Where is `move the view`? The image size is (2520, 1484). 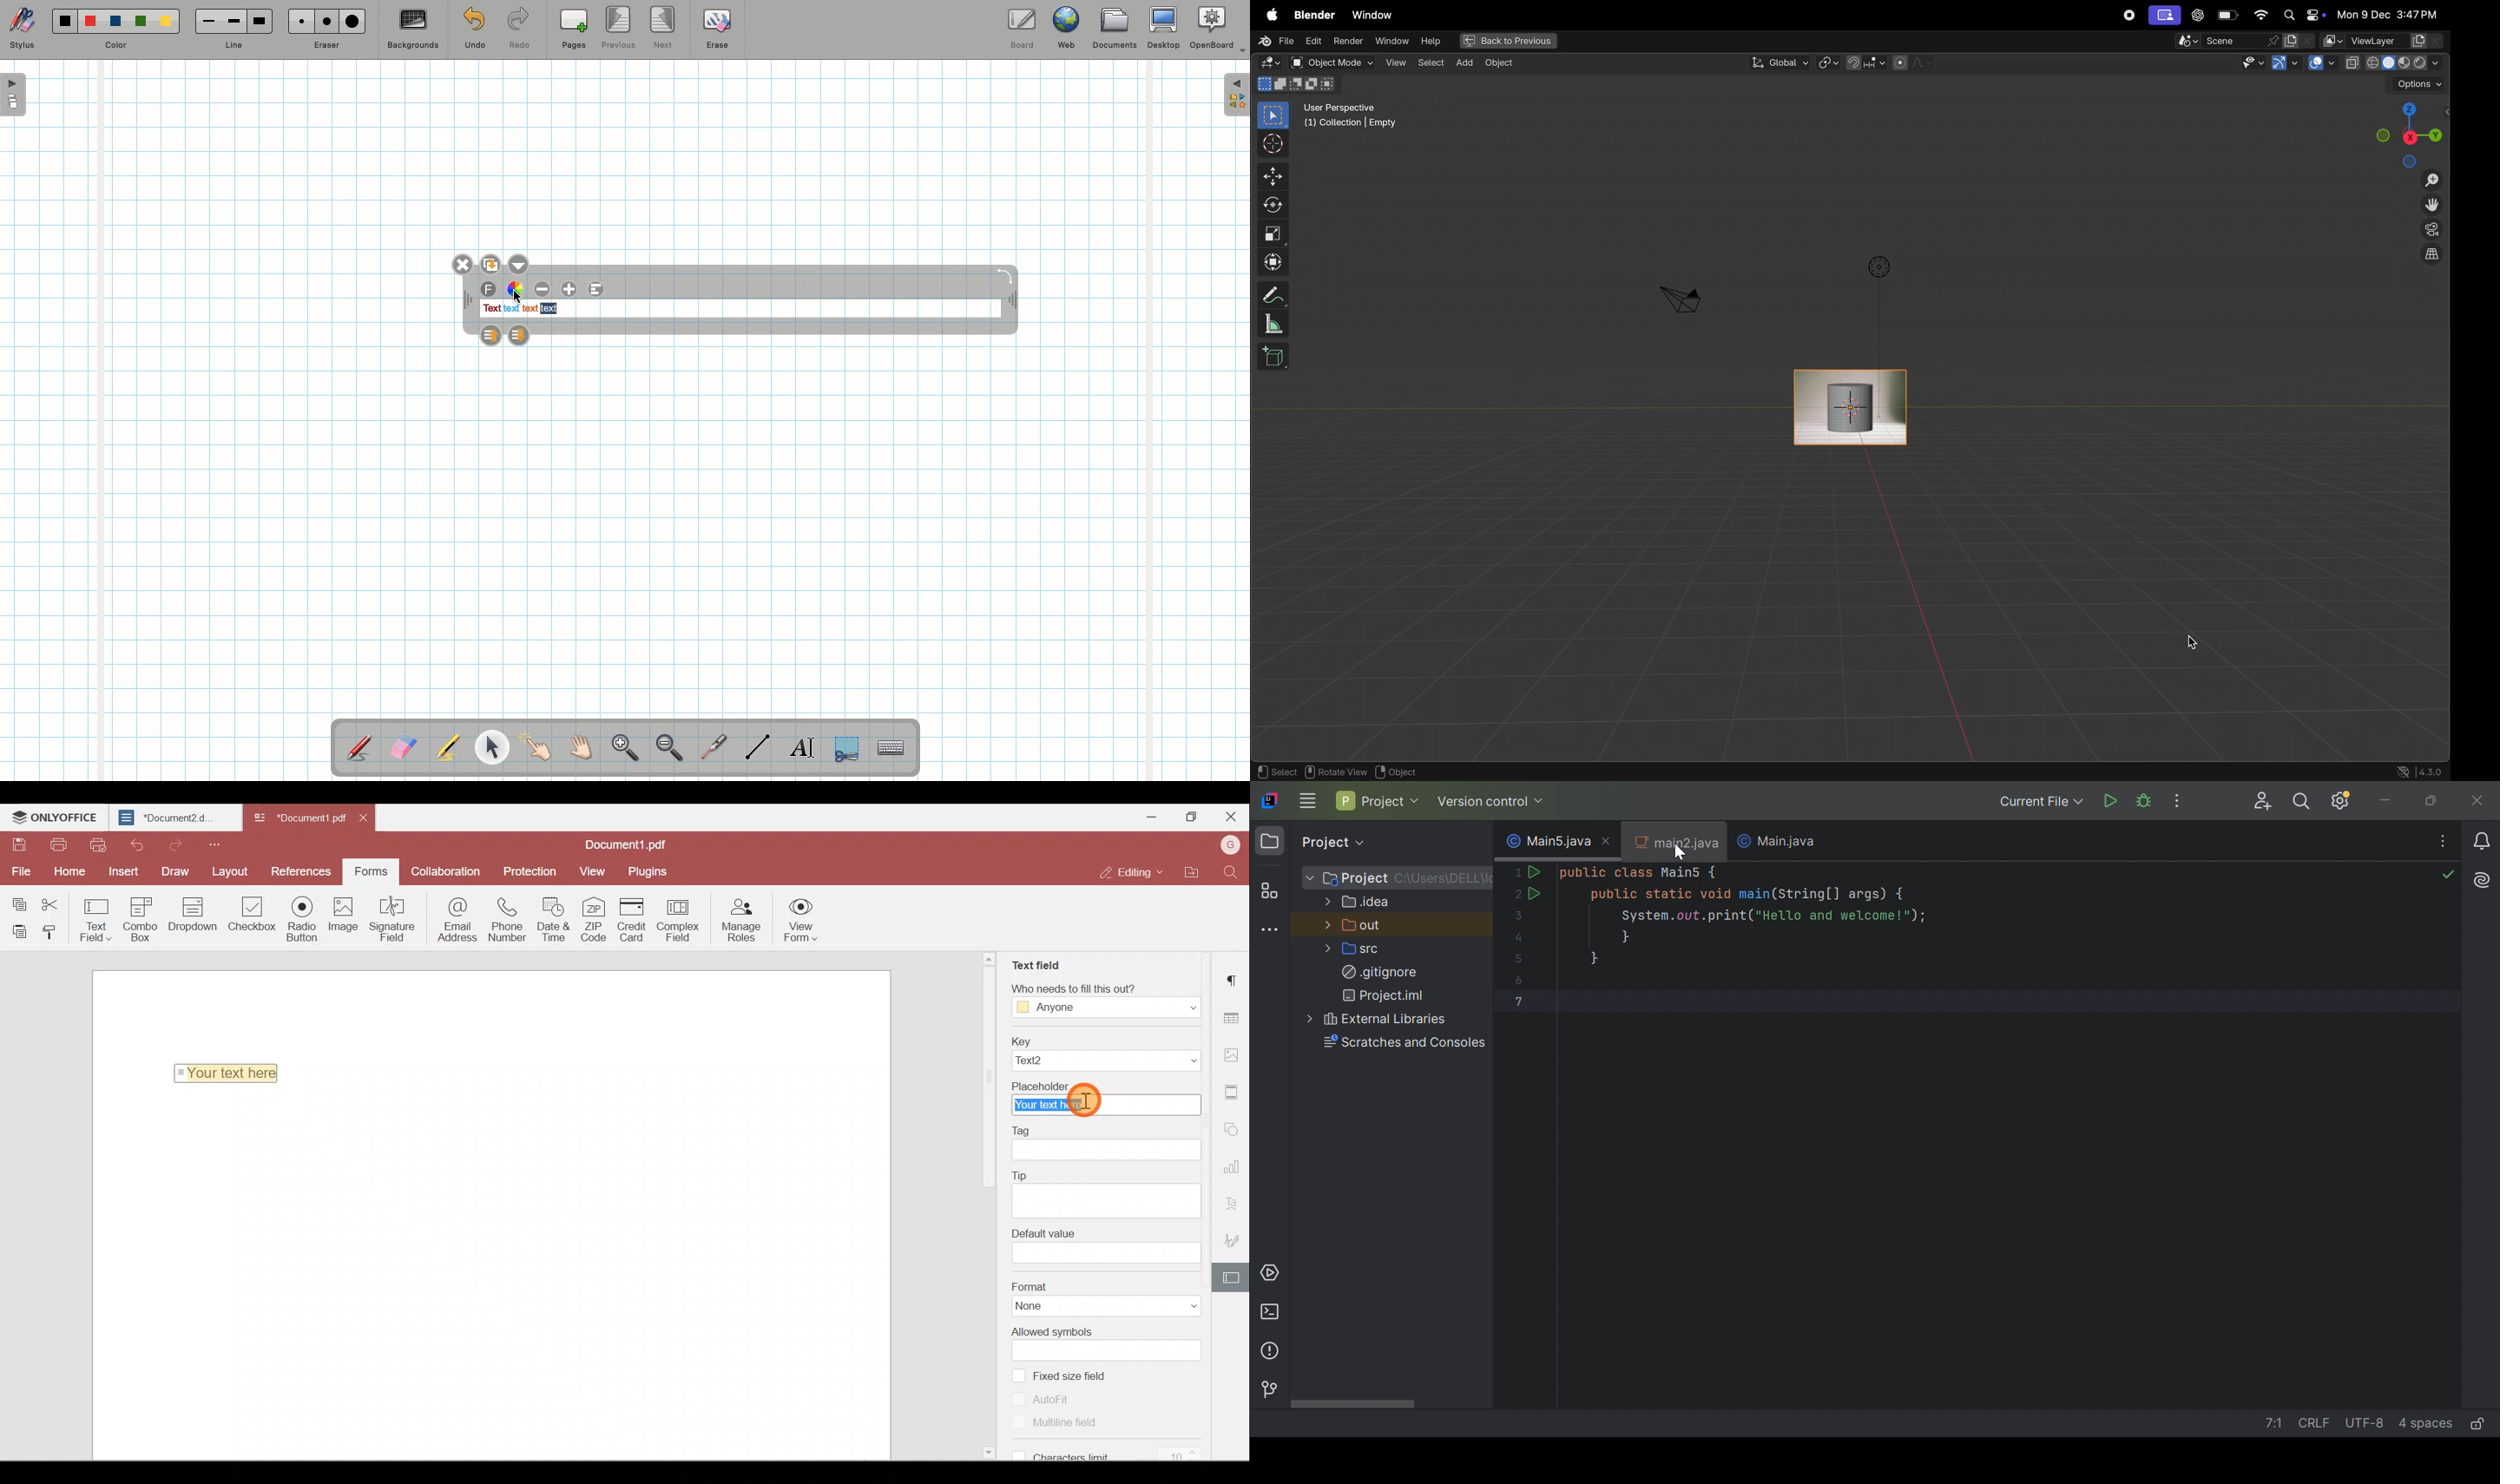 move the view is located at coordinates (2435, 206).